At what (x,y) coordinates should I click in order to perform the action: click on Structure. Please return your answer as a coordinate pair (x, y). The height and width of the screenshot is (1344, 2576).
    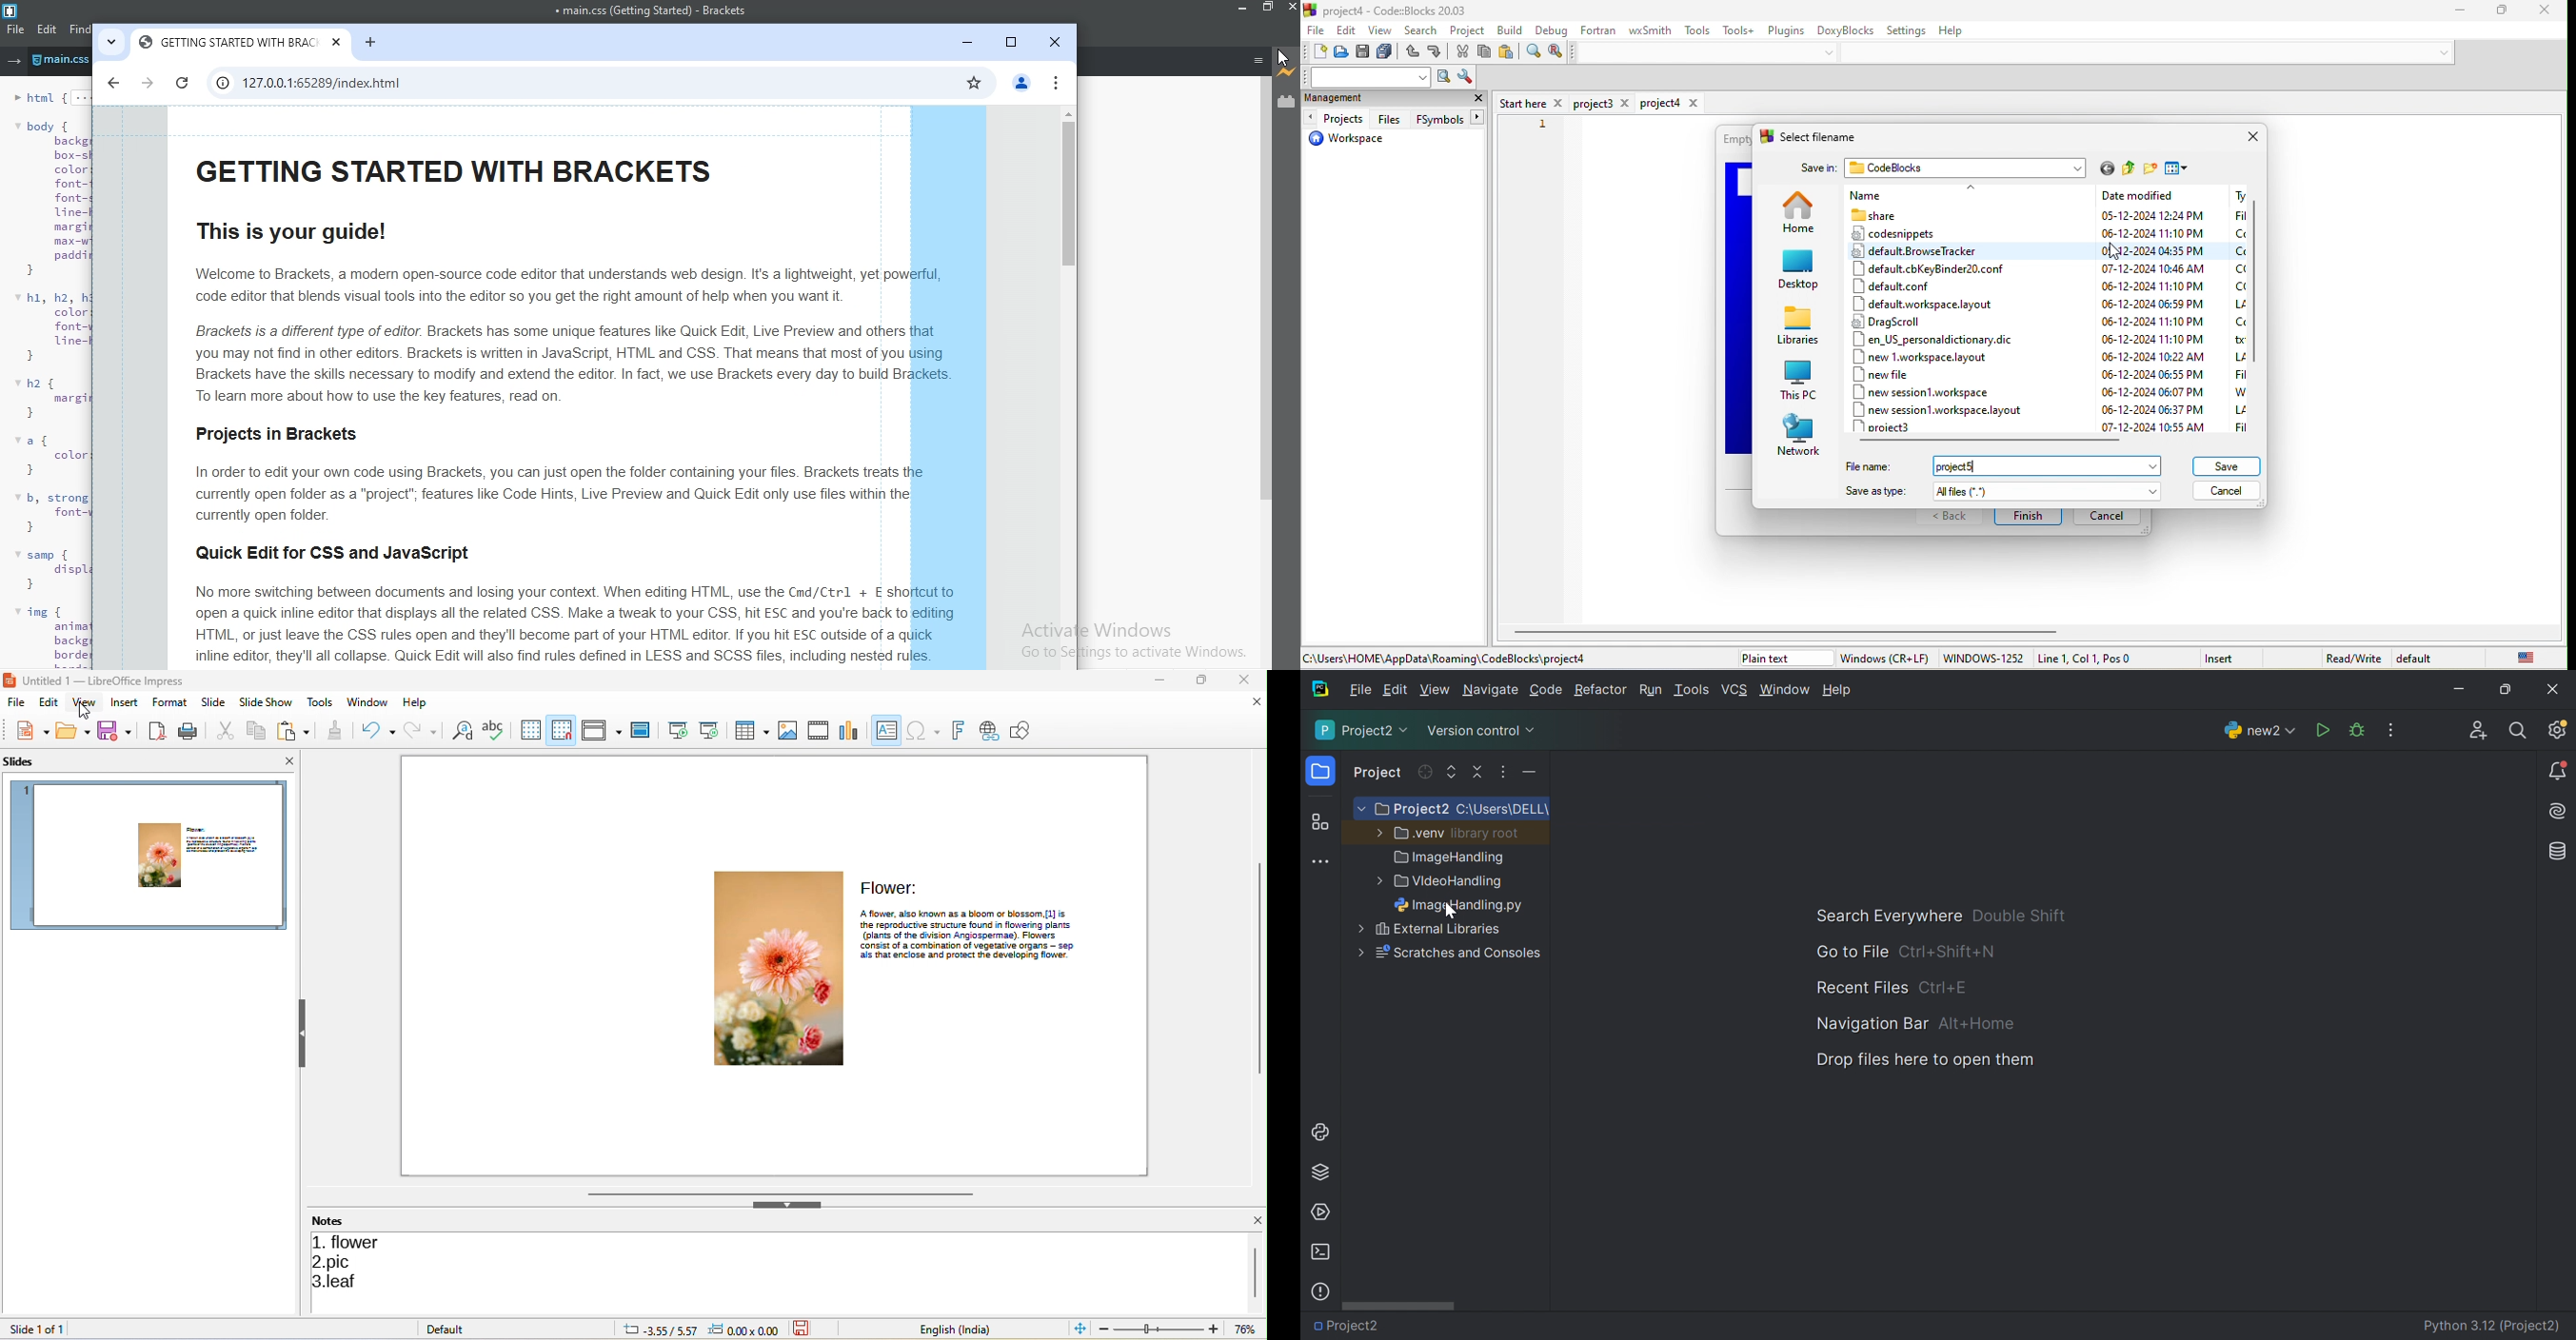
    Looking at the image, I should click on (1320, 823).